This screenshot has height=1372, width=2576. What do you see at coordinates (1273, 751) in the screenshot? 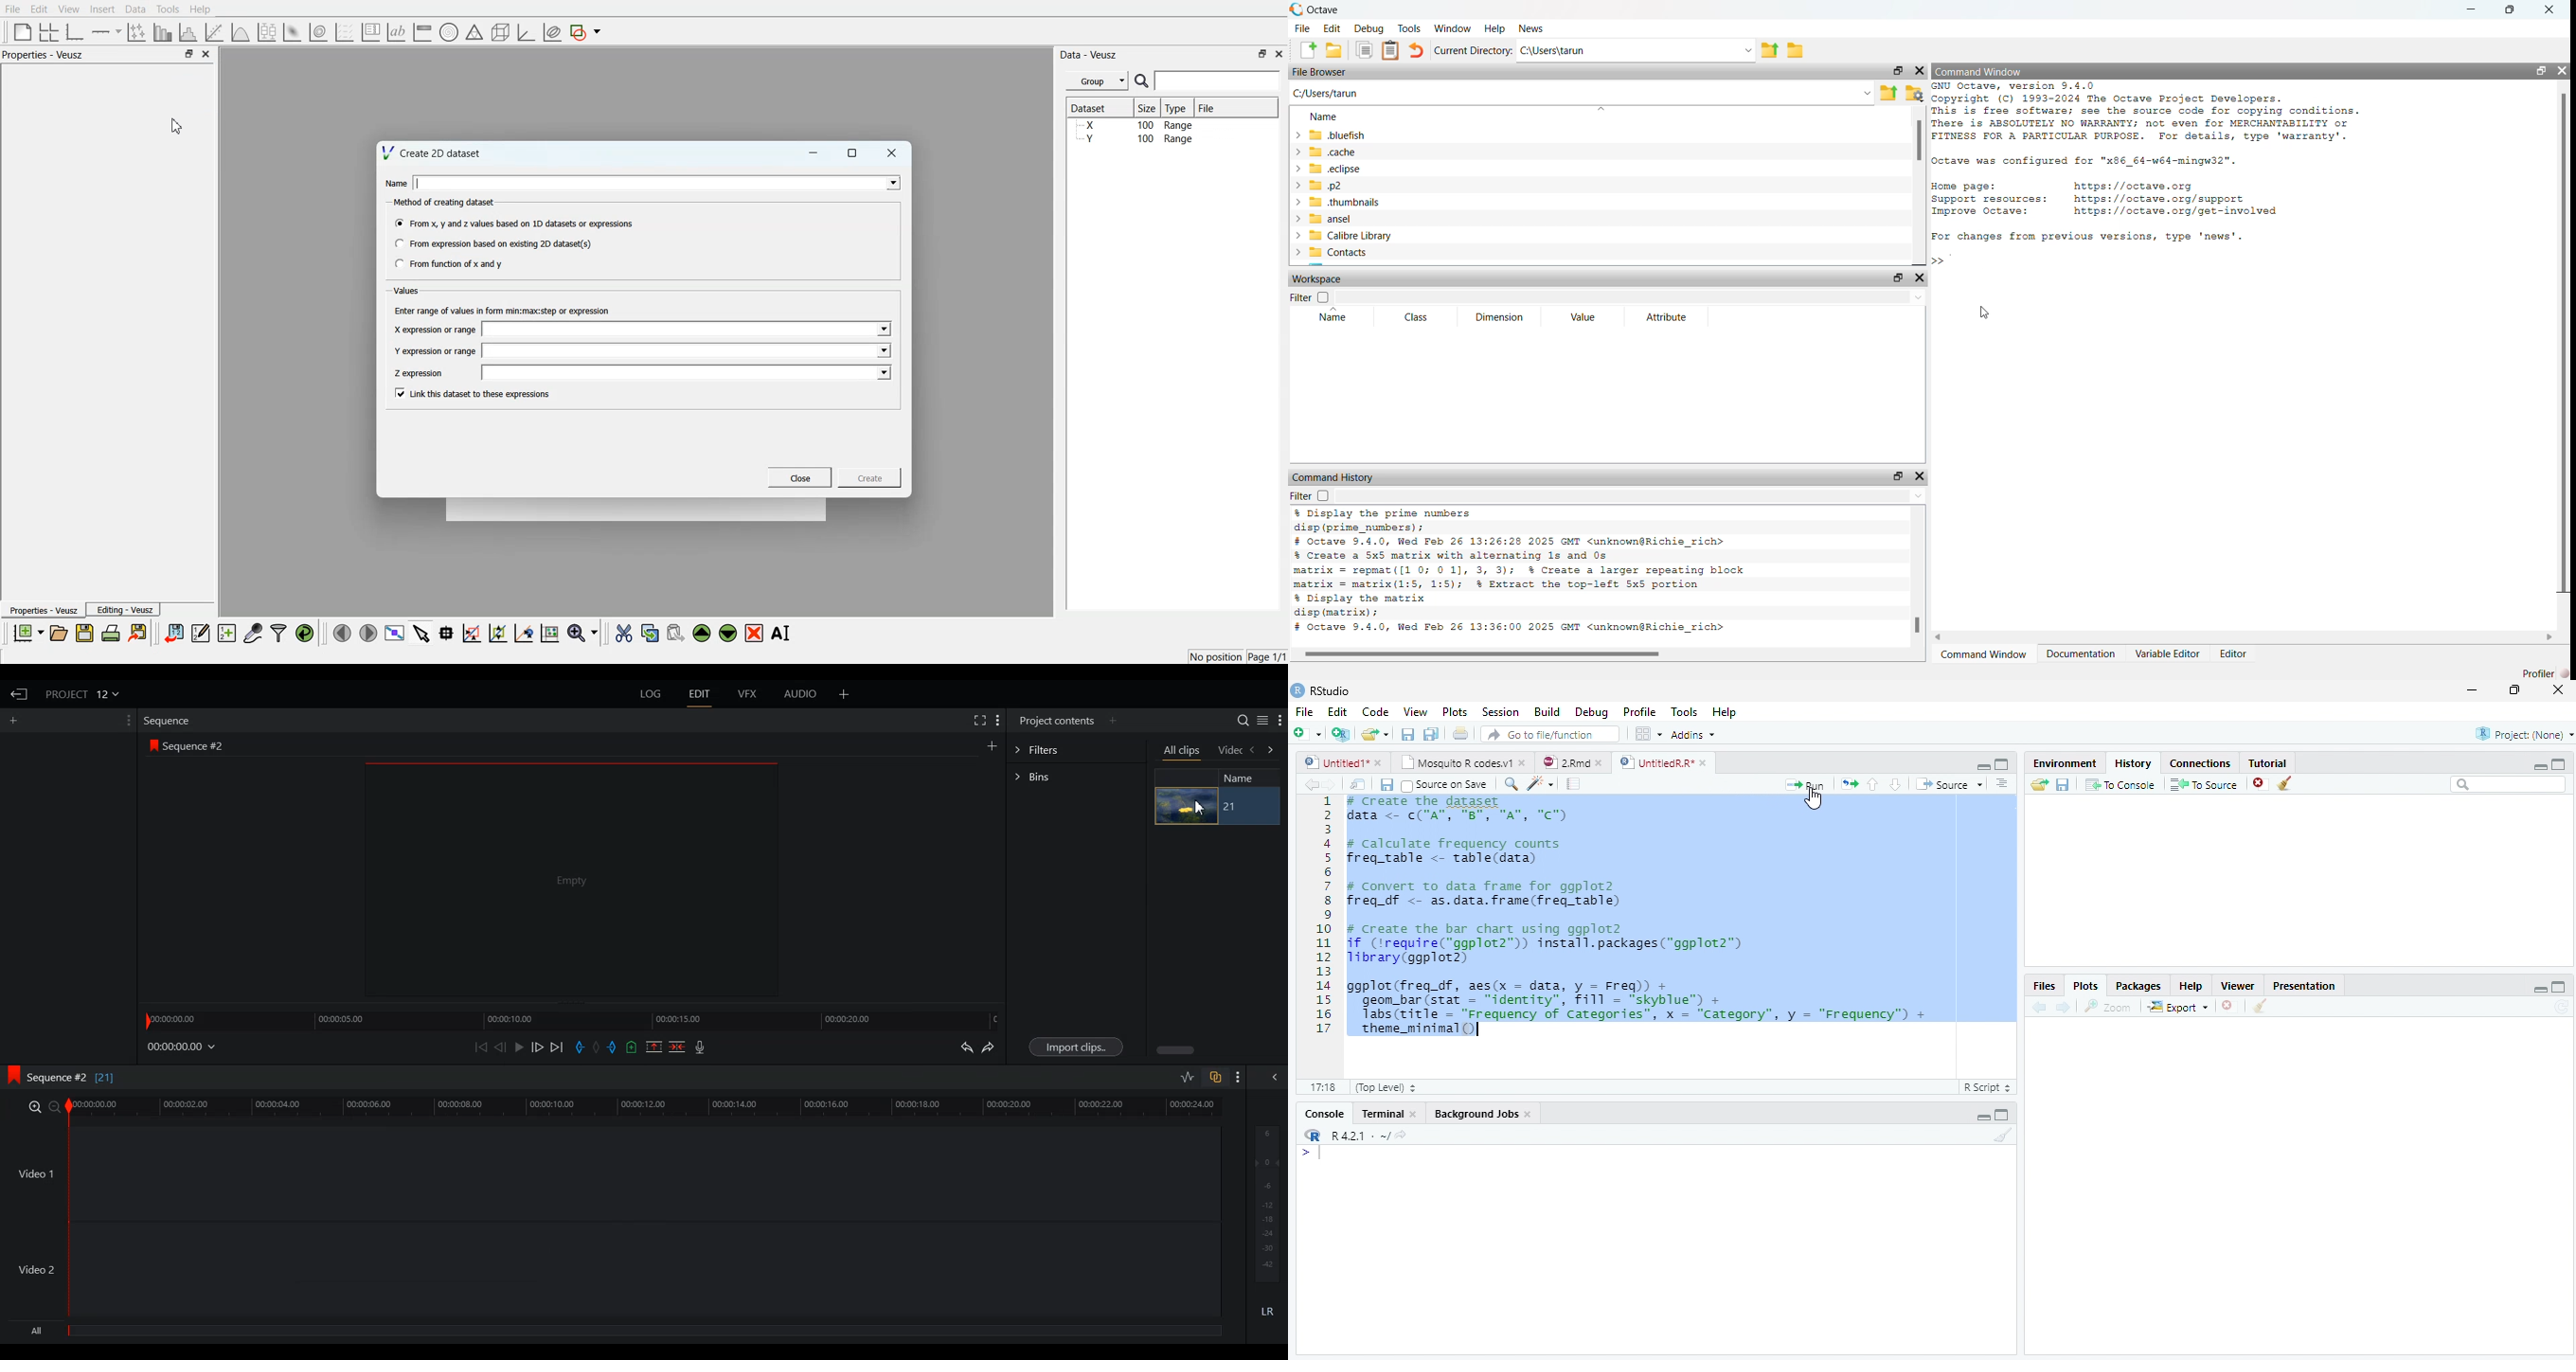
I see `forward` at bounding box center [1273, 751].